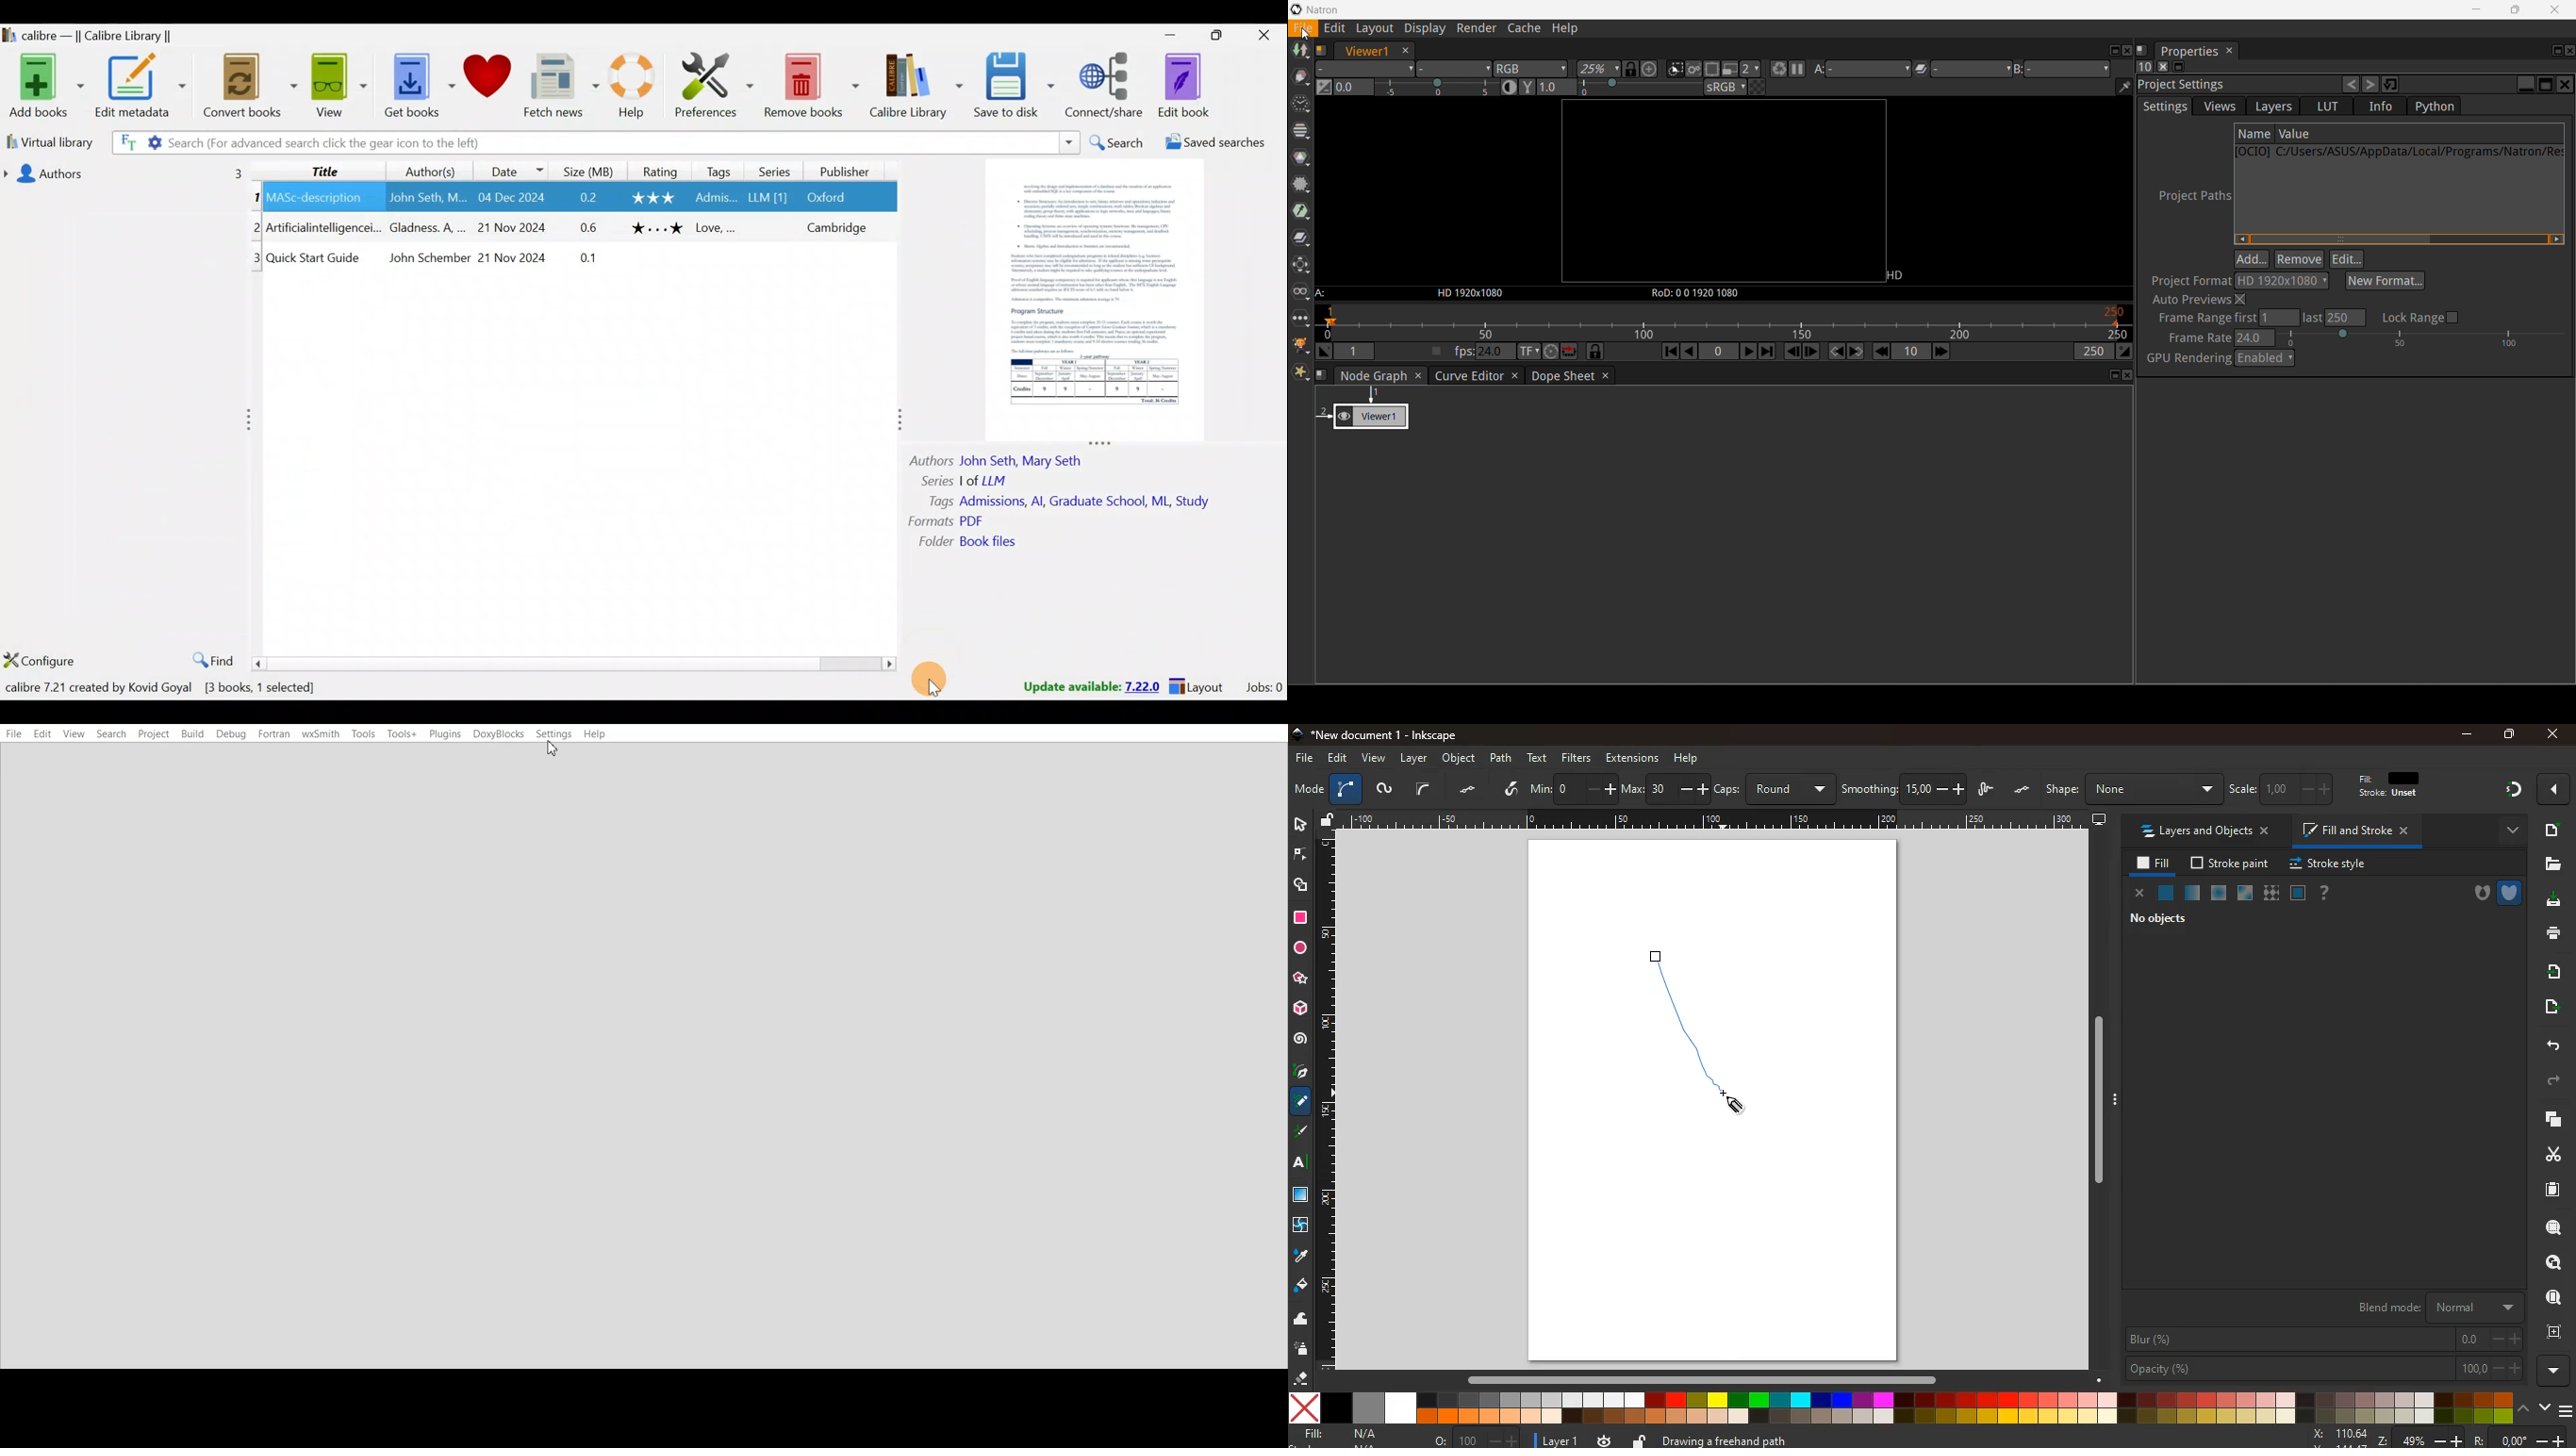  What do you see at coordinates (1263, 689) in the screenshot?
I see `Jobs` at bounding box center [1263, 689].